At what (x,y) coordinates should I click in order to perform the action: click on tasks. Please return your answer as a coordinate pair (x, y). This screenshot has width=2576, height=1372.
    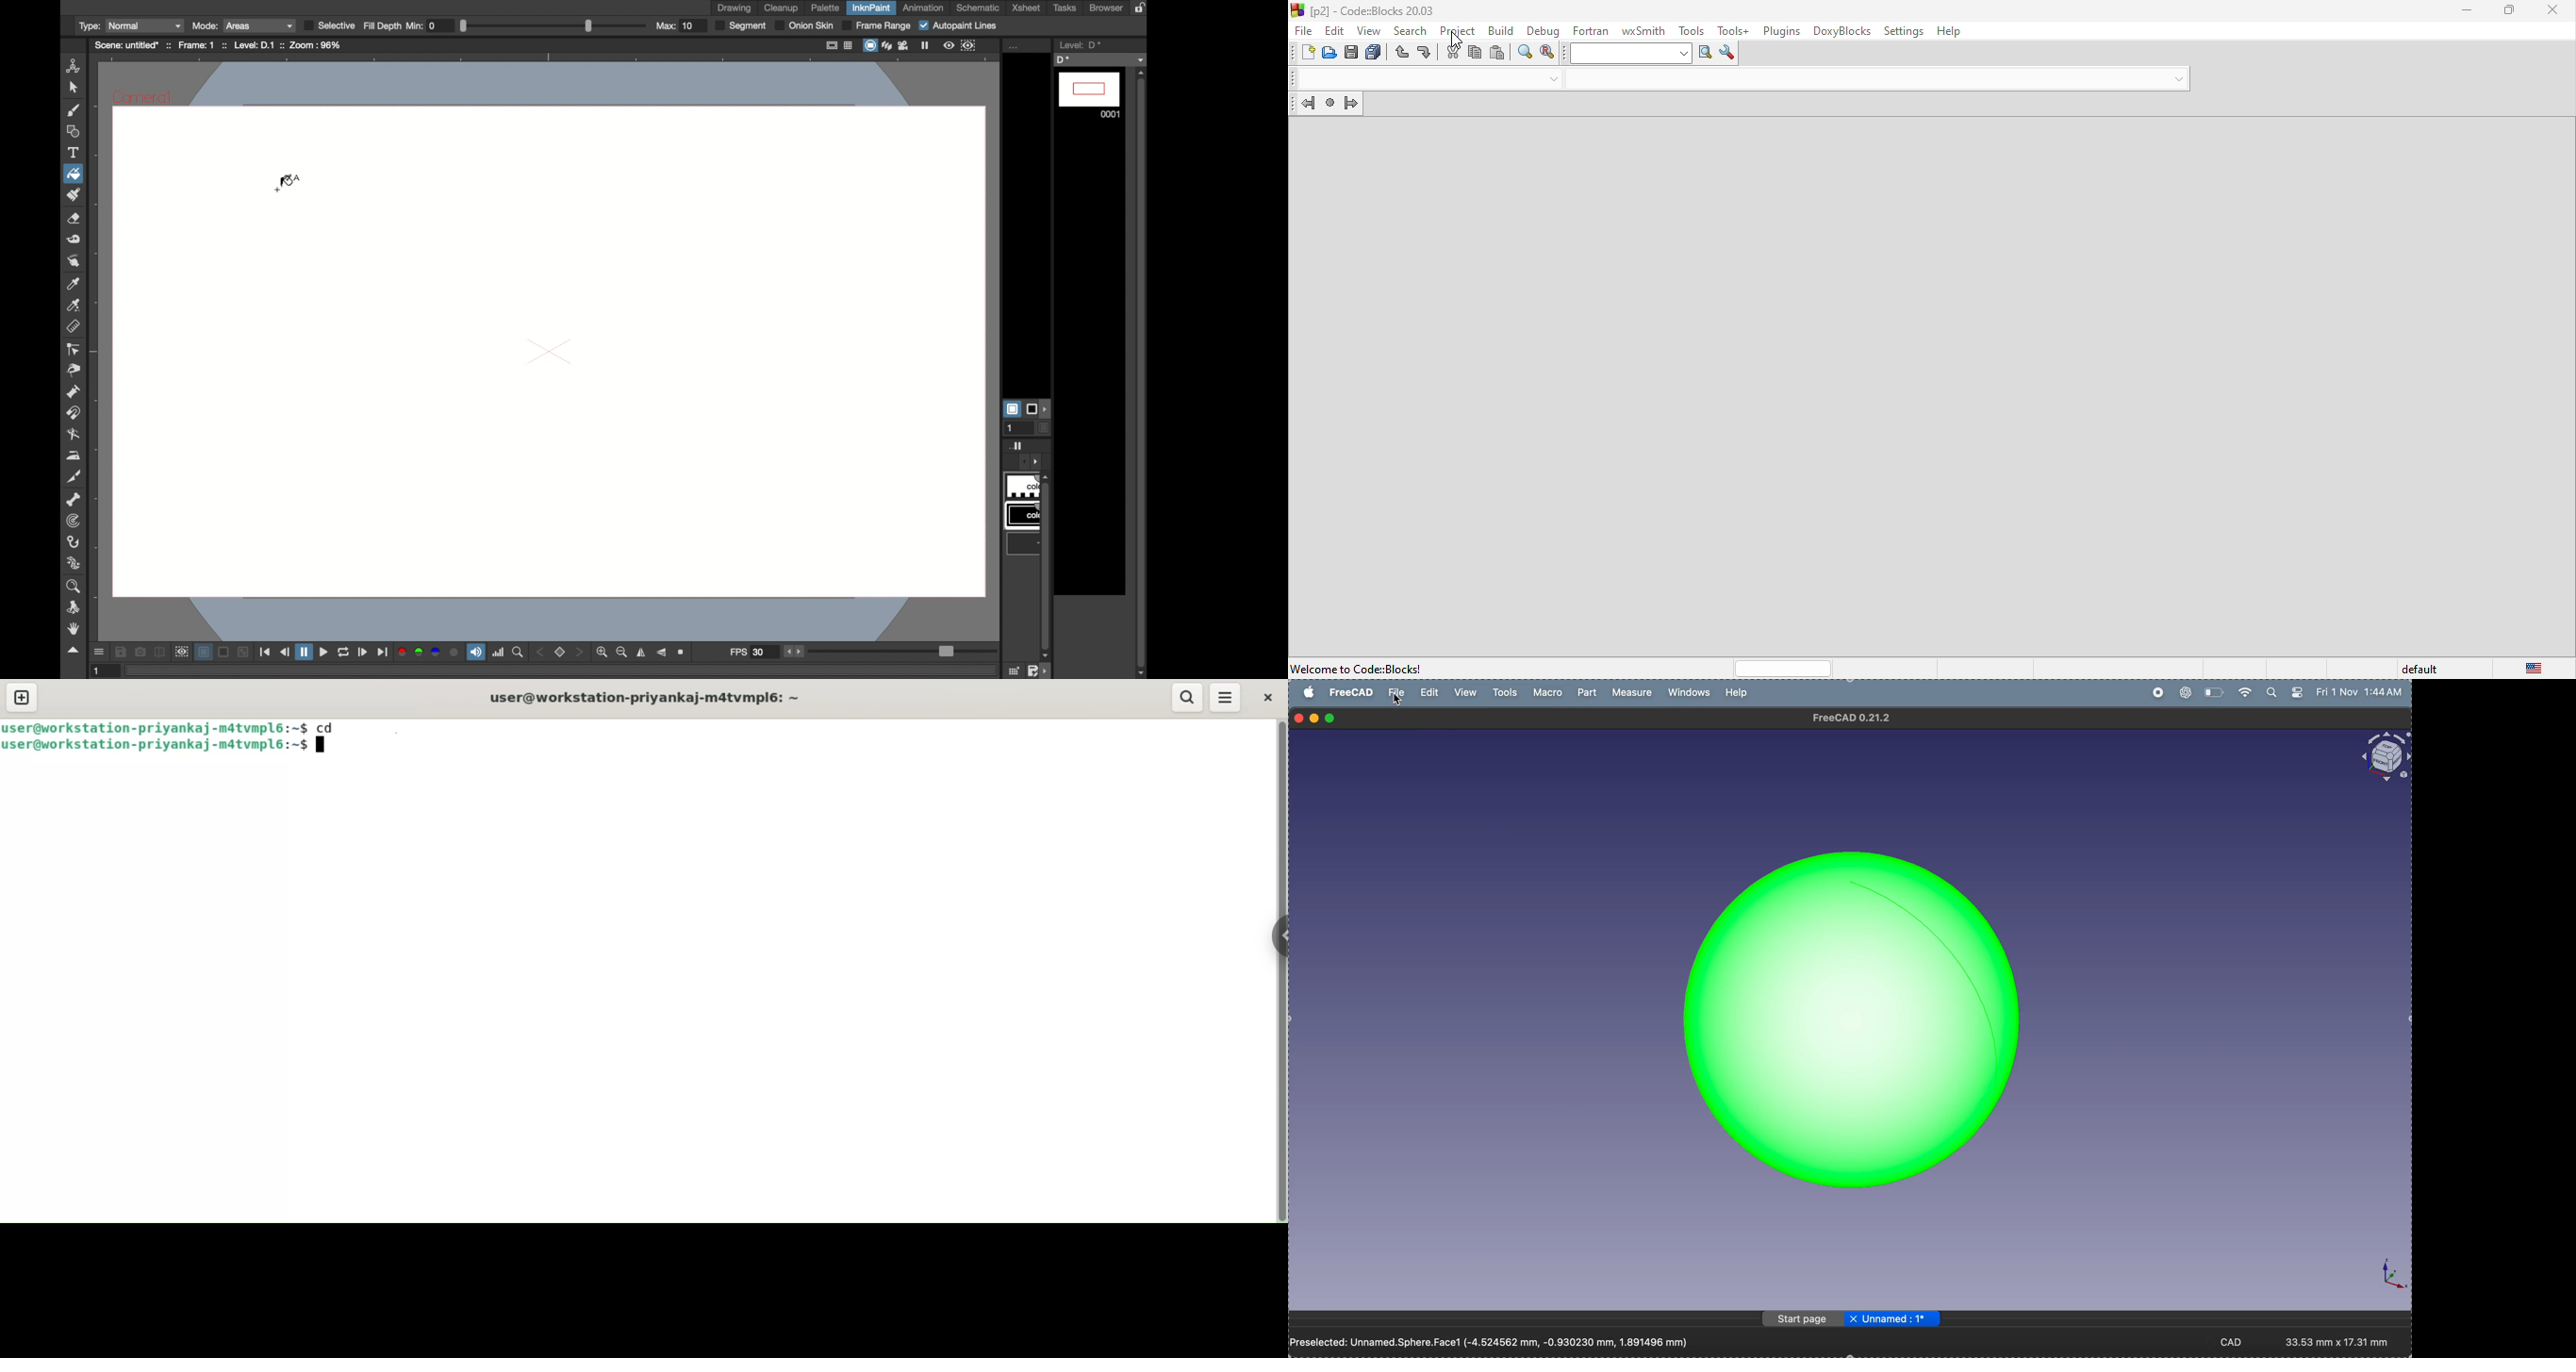
    Looking at the image, I should click on (1064, 8).